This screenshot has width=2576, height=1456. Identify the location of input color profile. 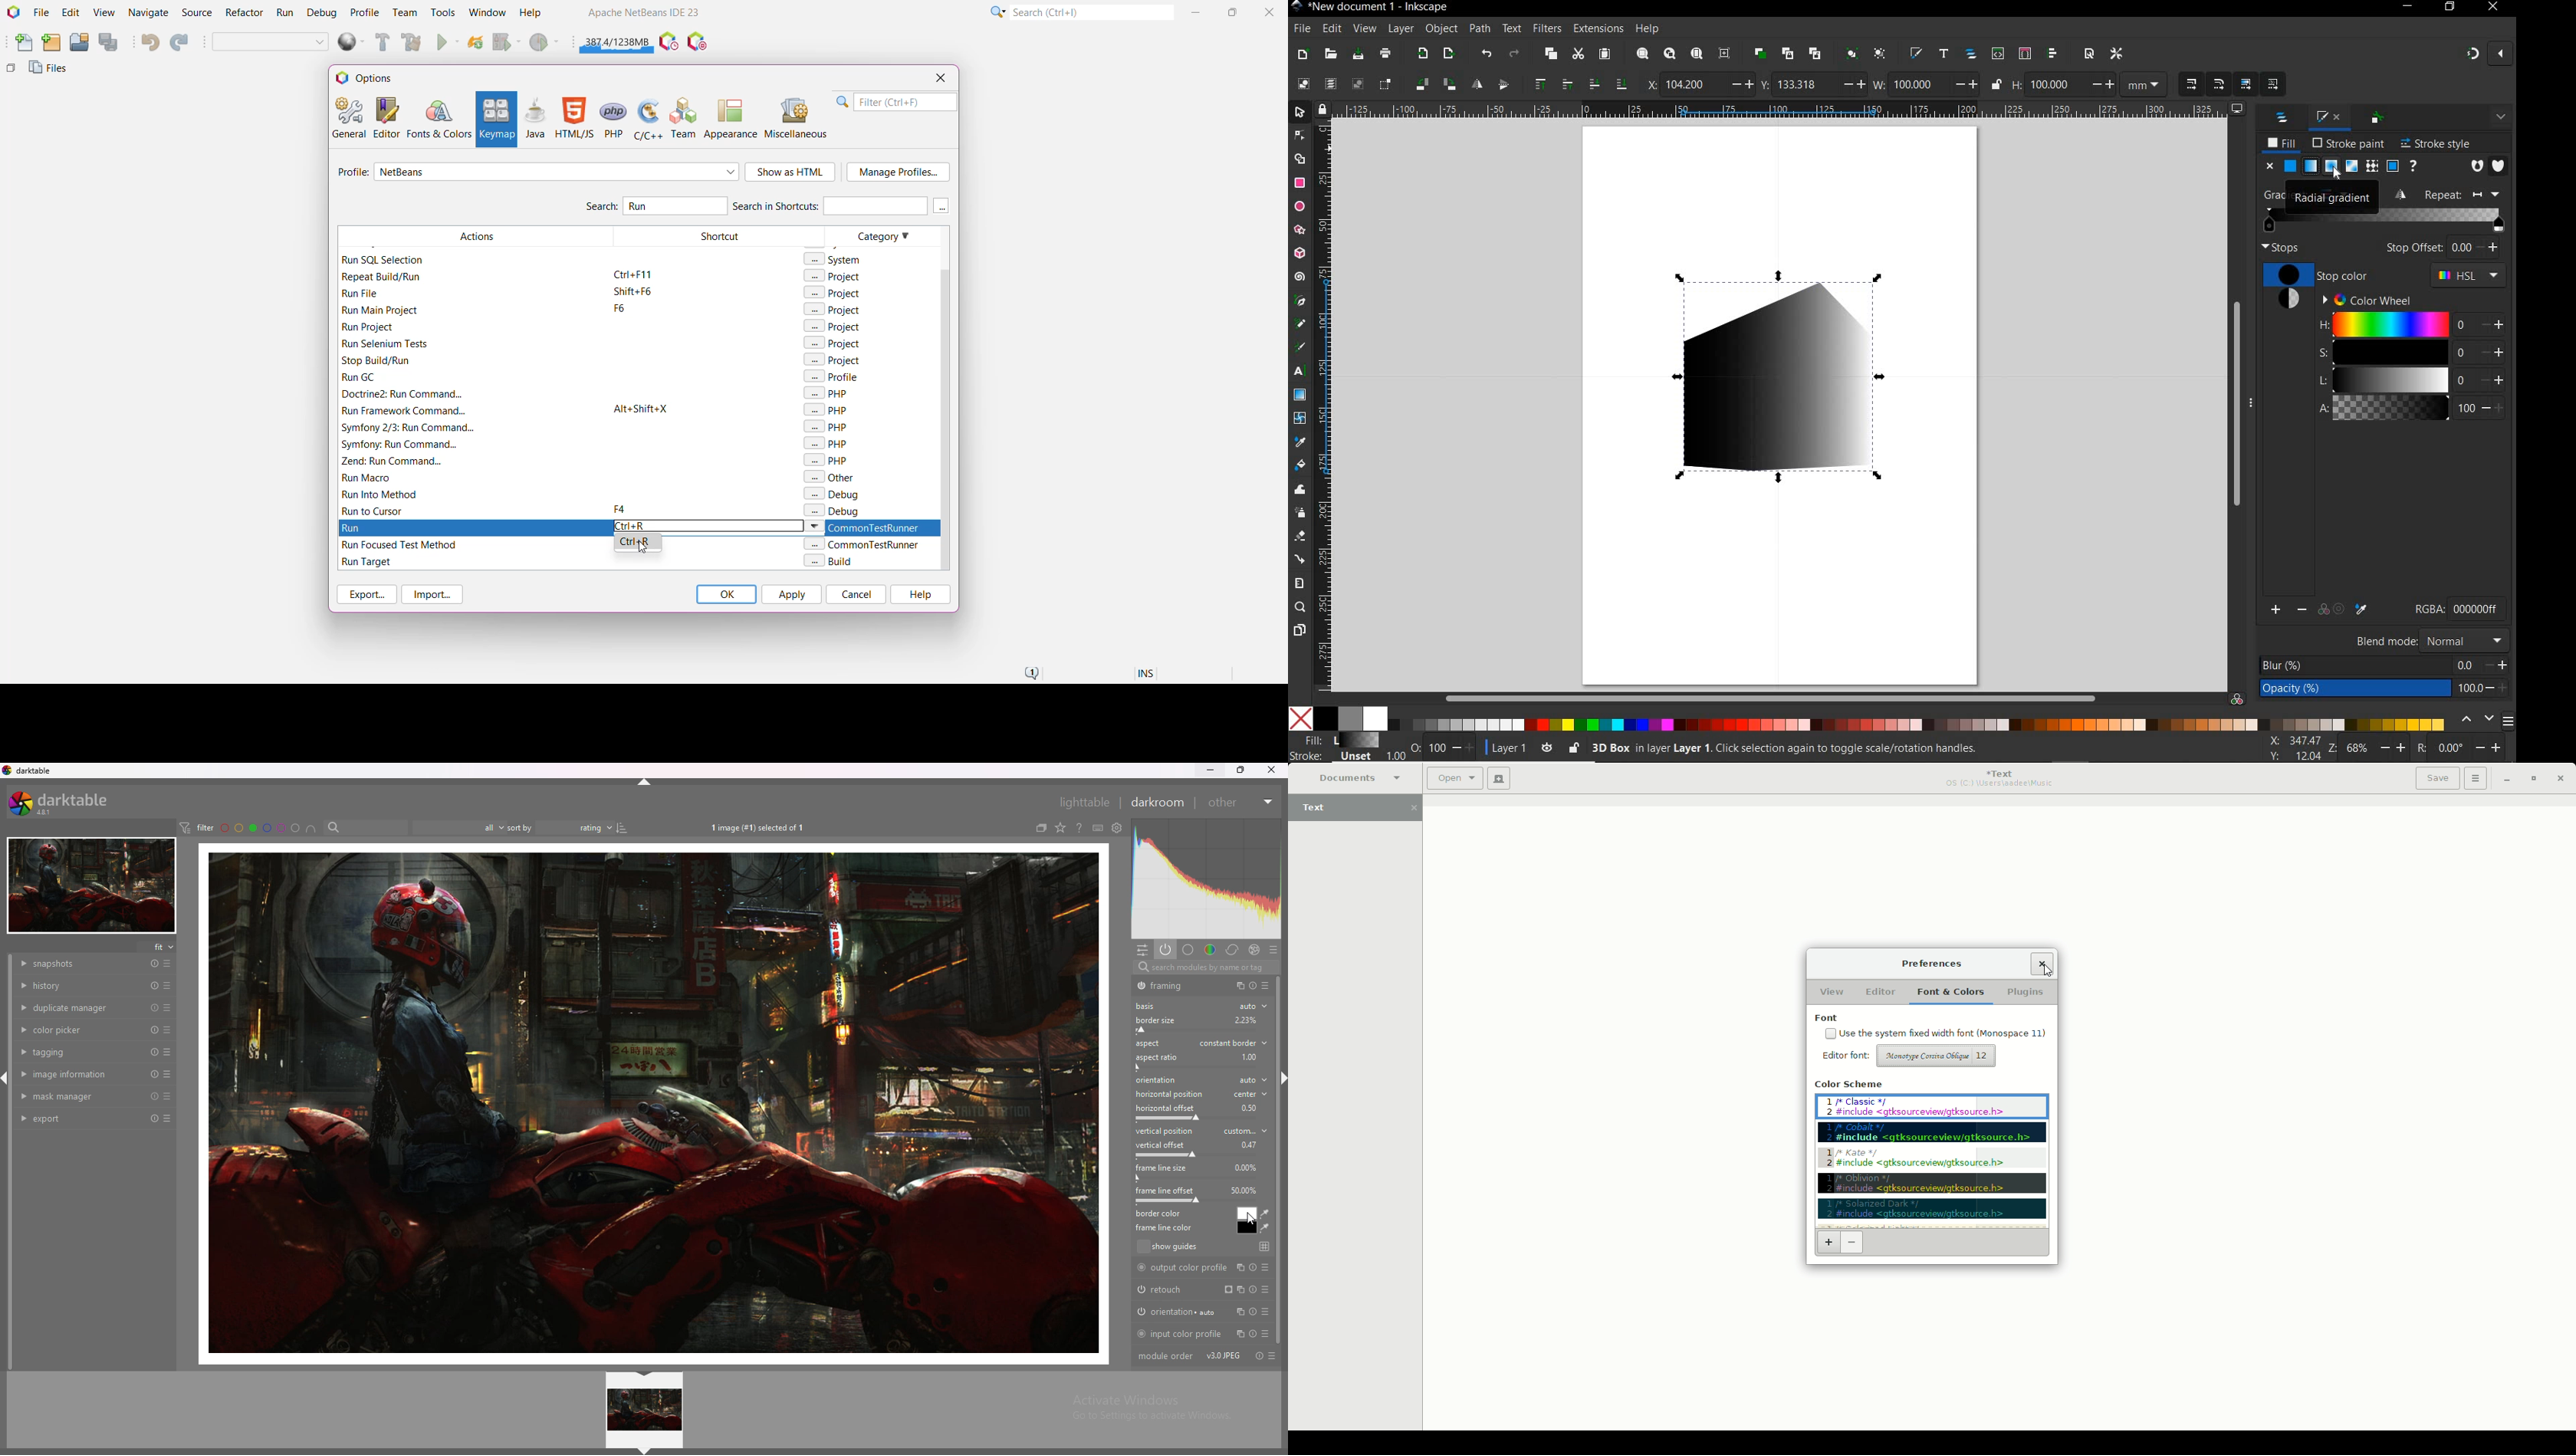
(1201, 1332).